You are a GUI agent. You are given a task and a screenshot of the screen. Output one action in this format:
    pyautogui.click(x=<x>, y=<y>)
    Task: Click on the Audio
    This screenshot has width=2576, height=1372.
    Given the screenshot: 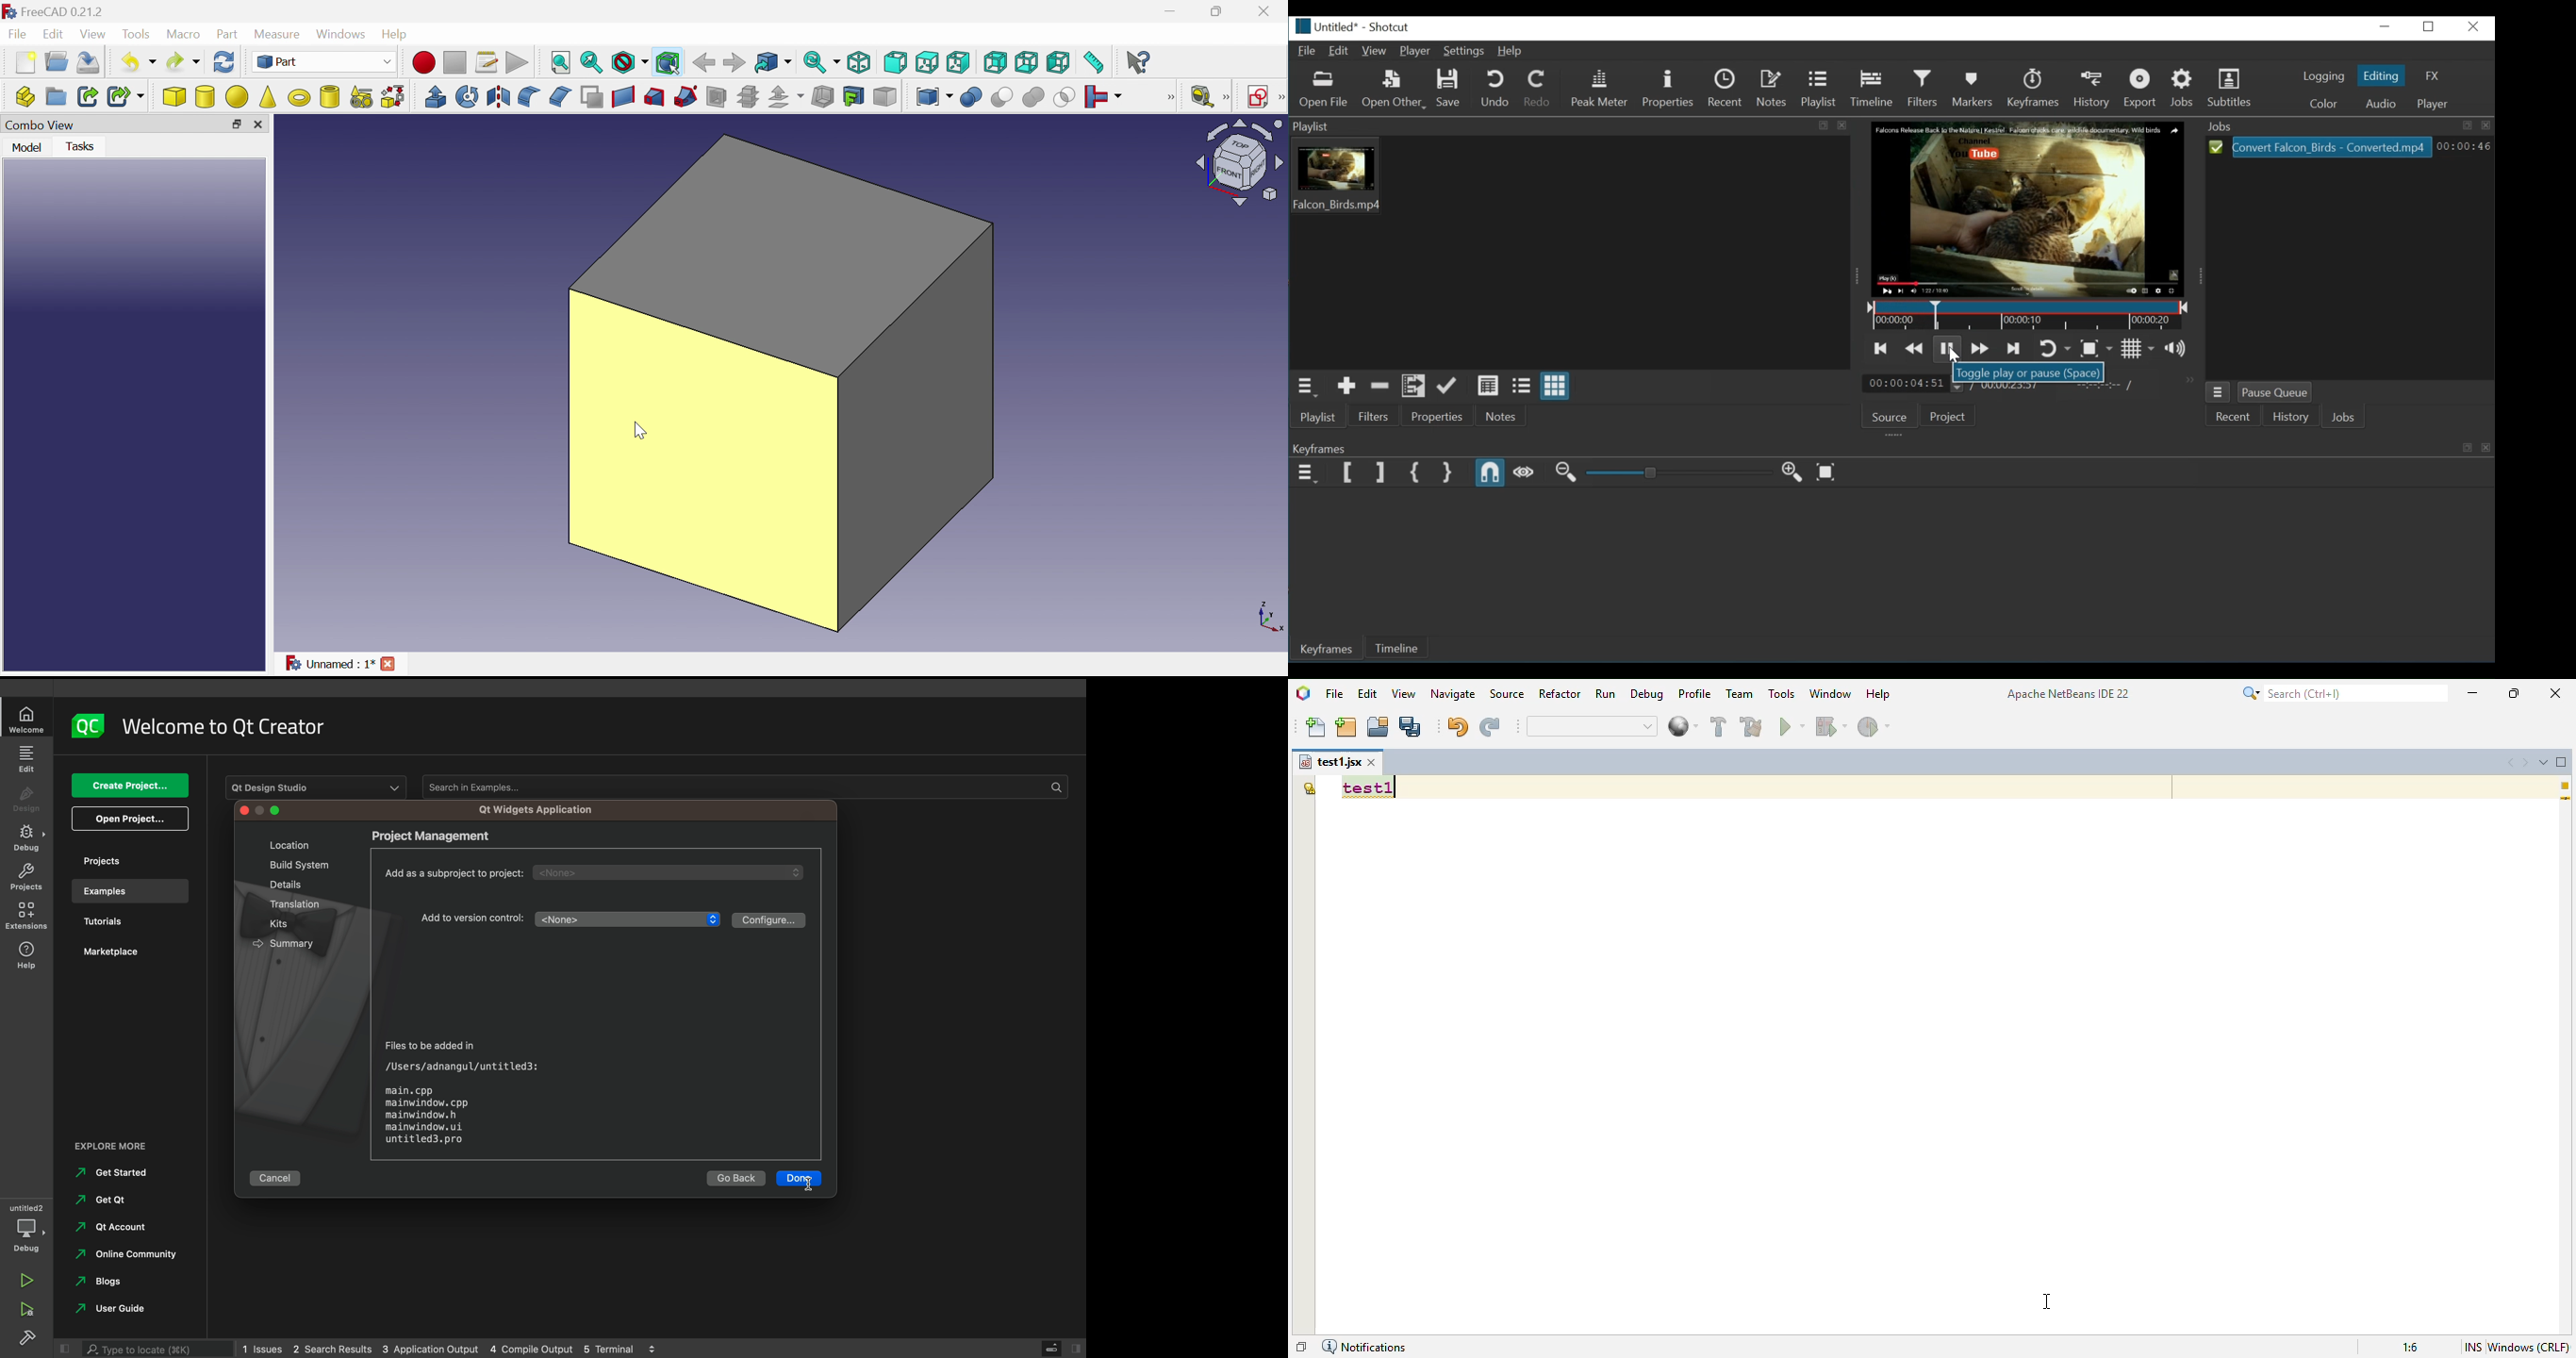 What is the action you would take?
    pyautogui.click(x=2383, y=104)
    